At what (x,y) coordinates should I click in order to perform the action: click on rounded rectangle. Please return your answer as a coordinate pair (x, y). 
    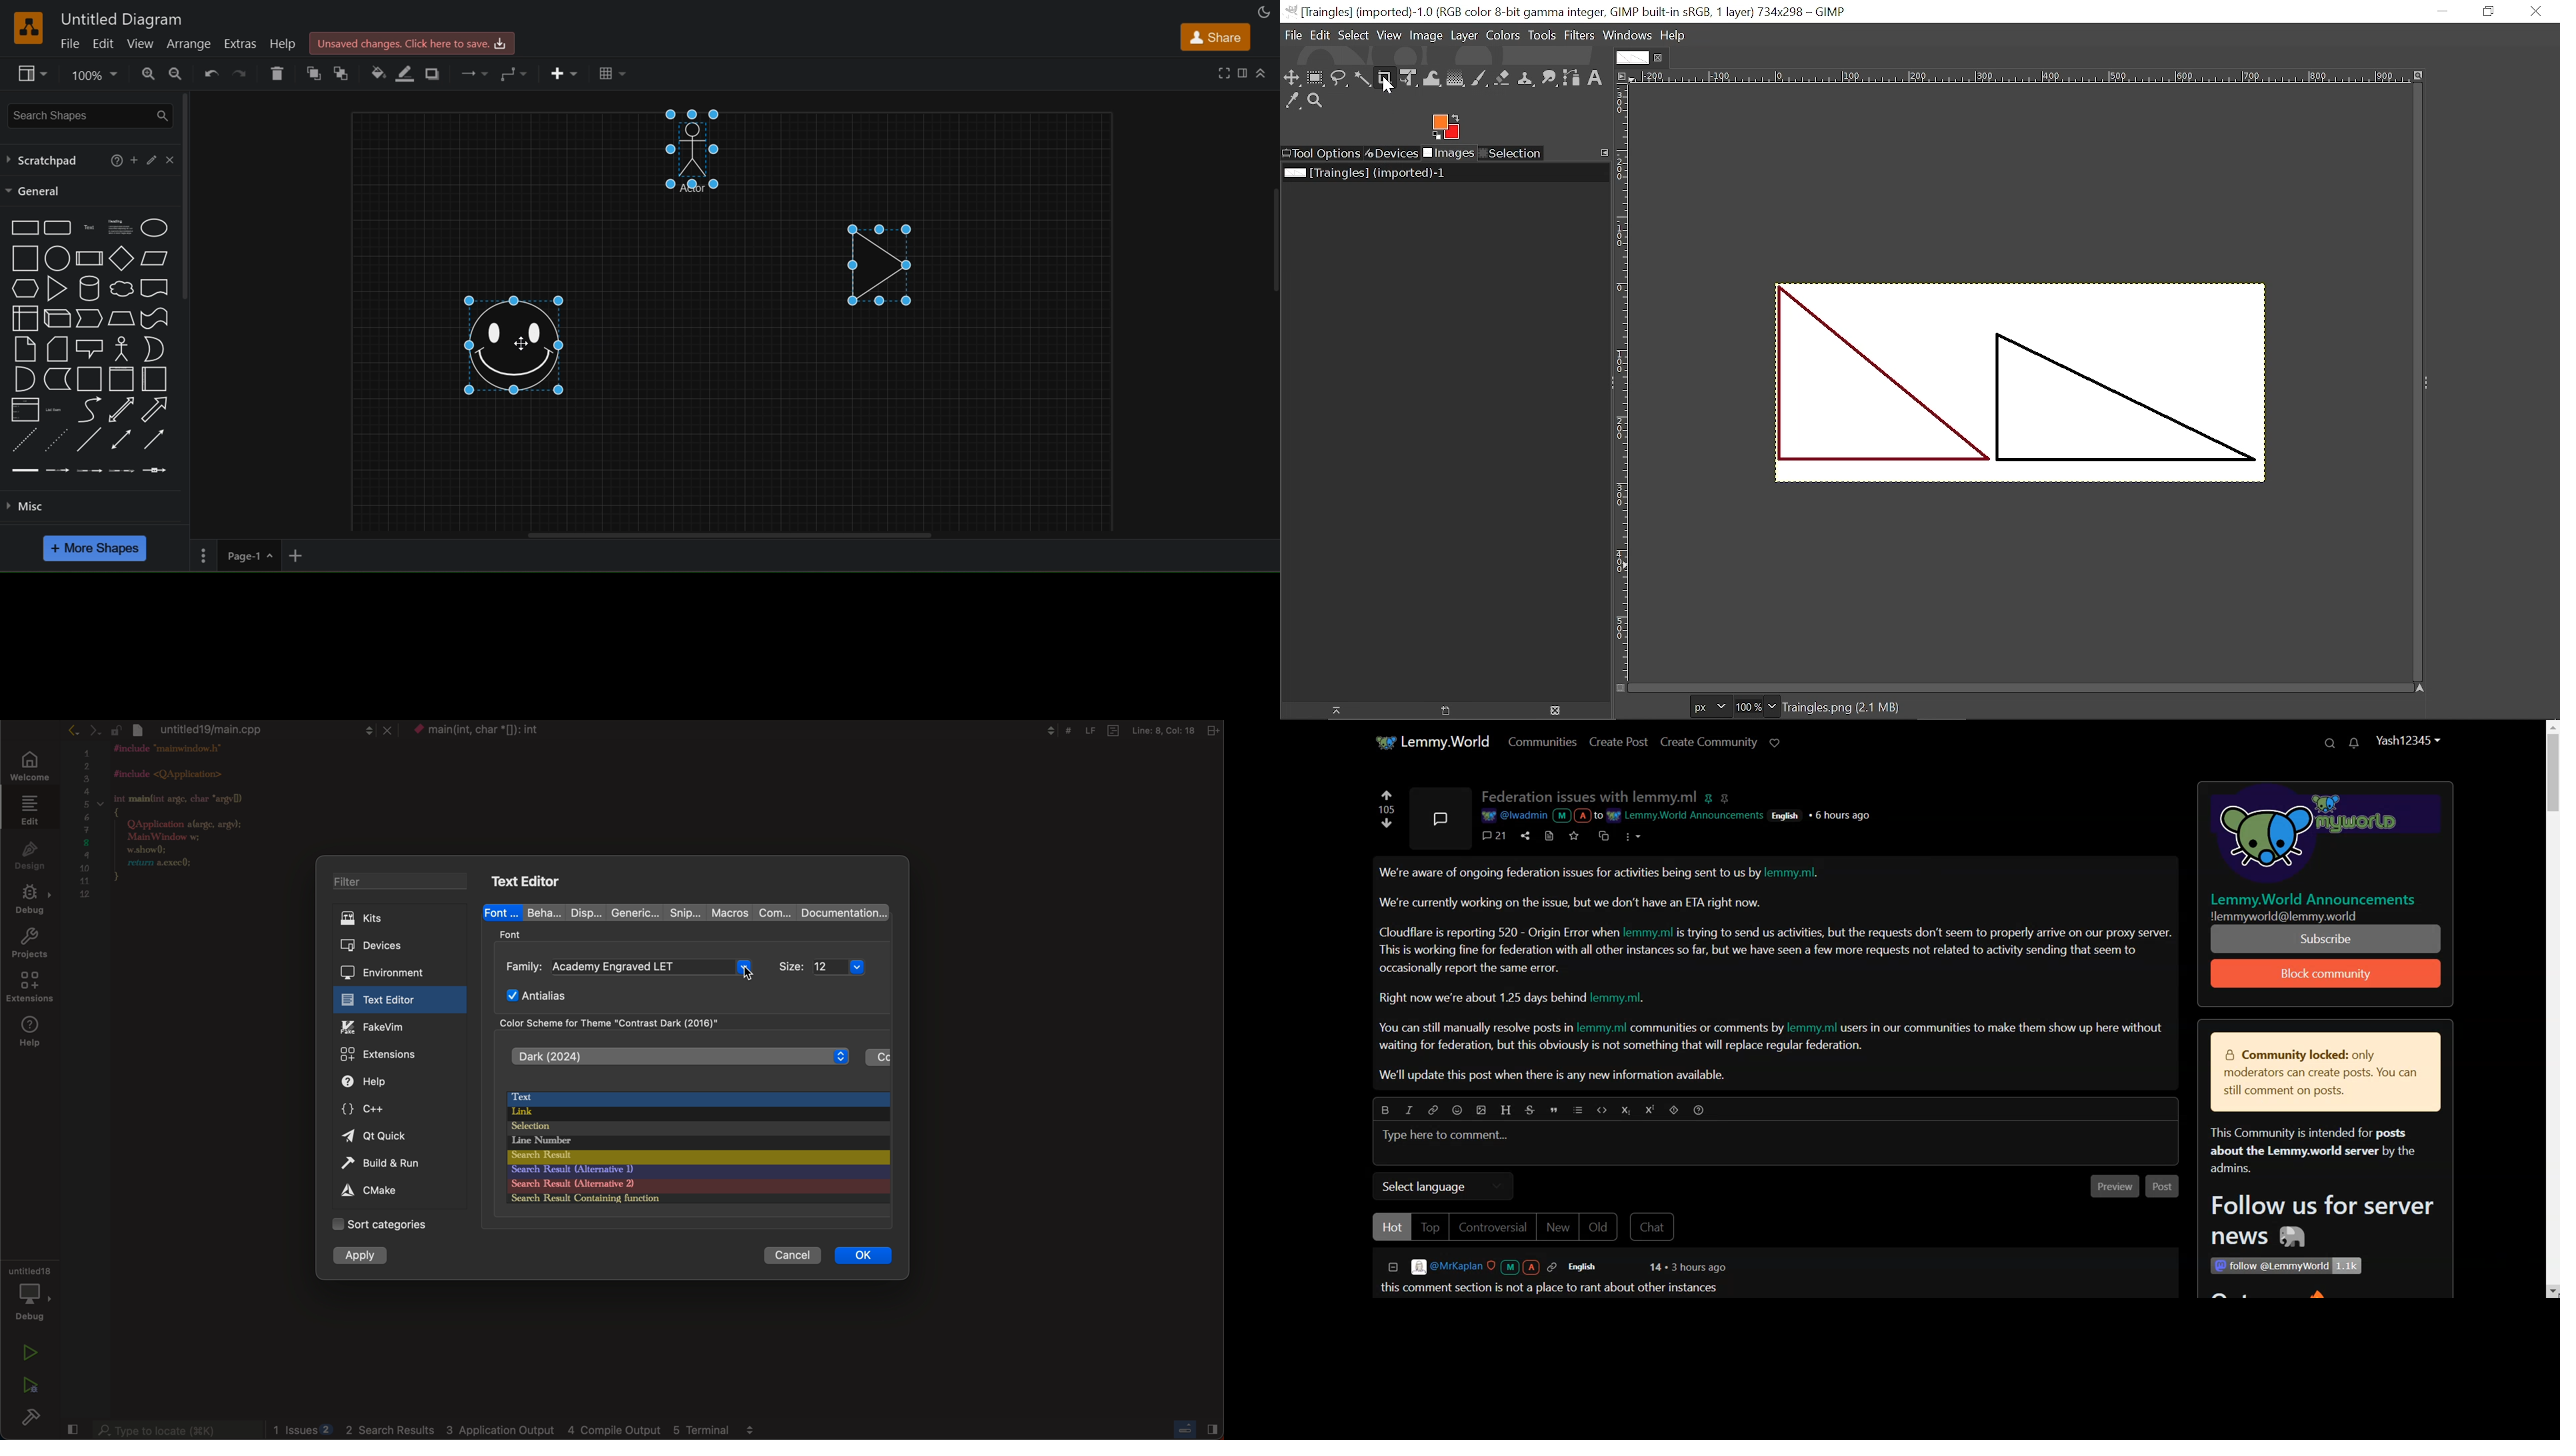
    Looking at the image, I should click on (58, 228).